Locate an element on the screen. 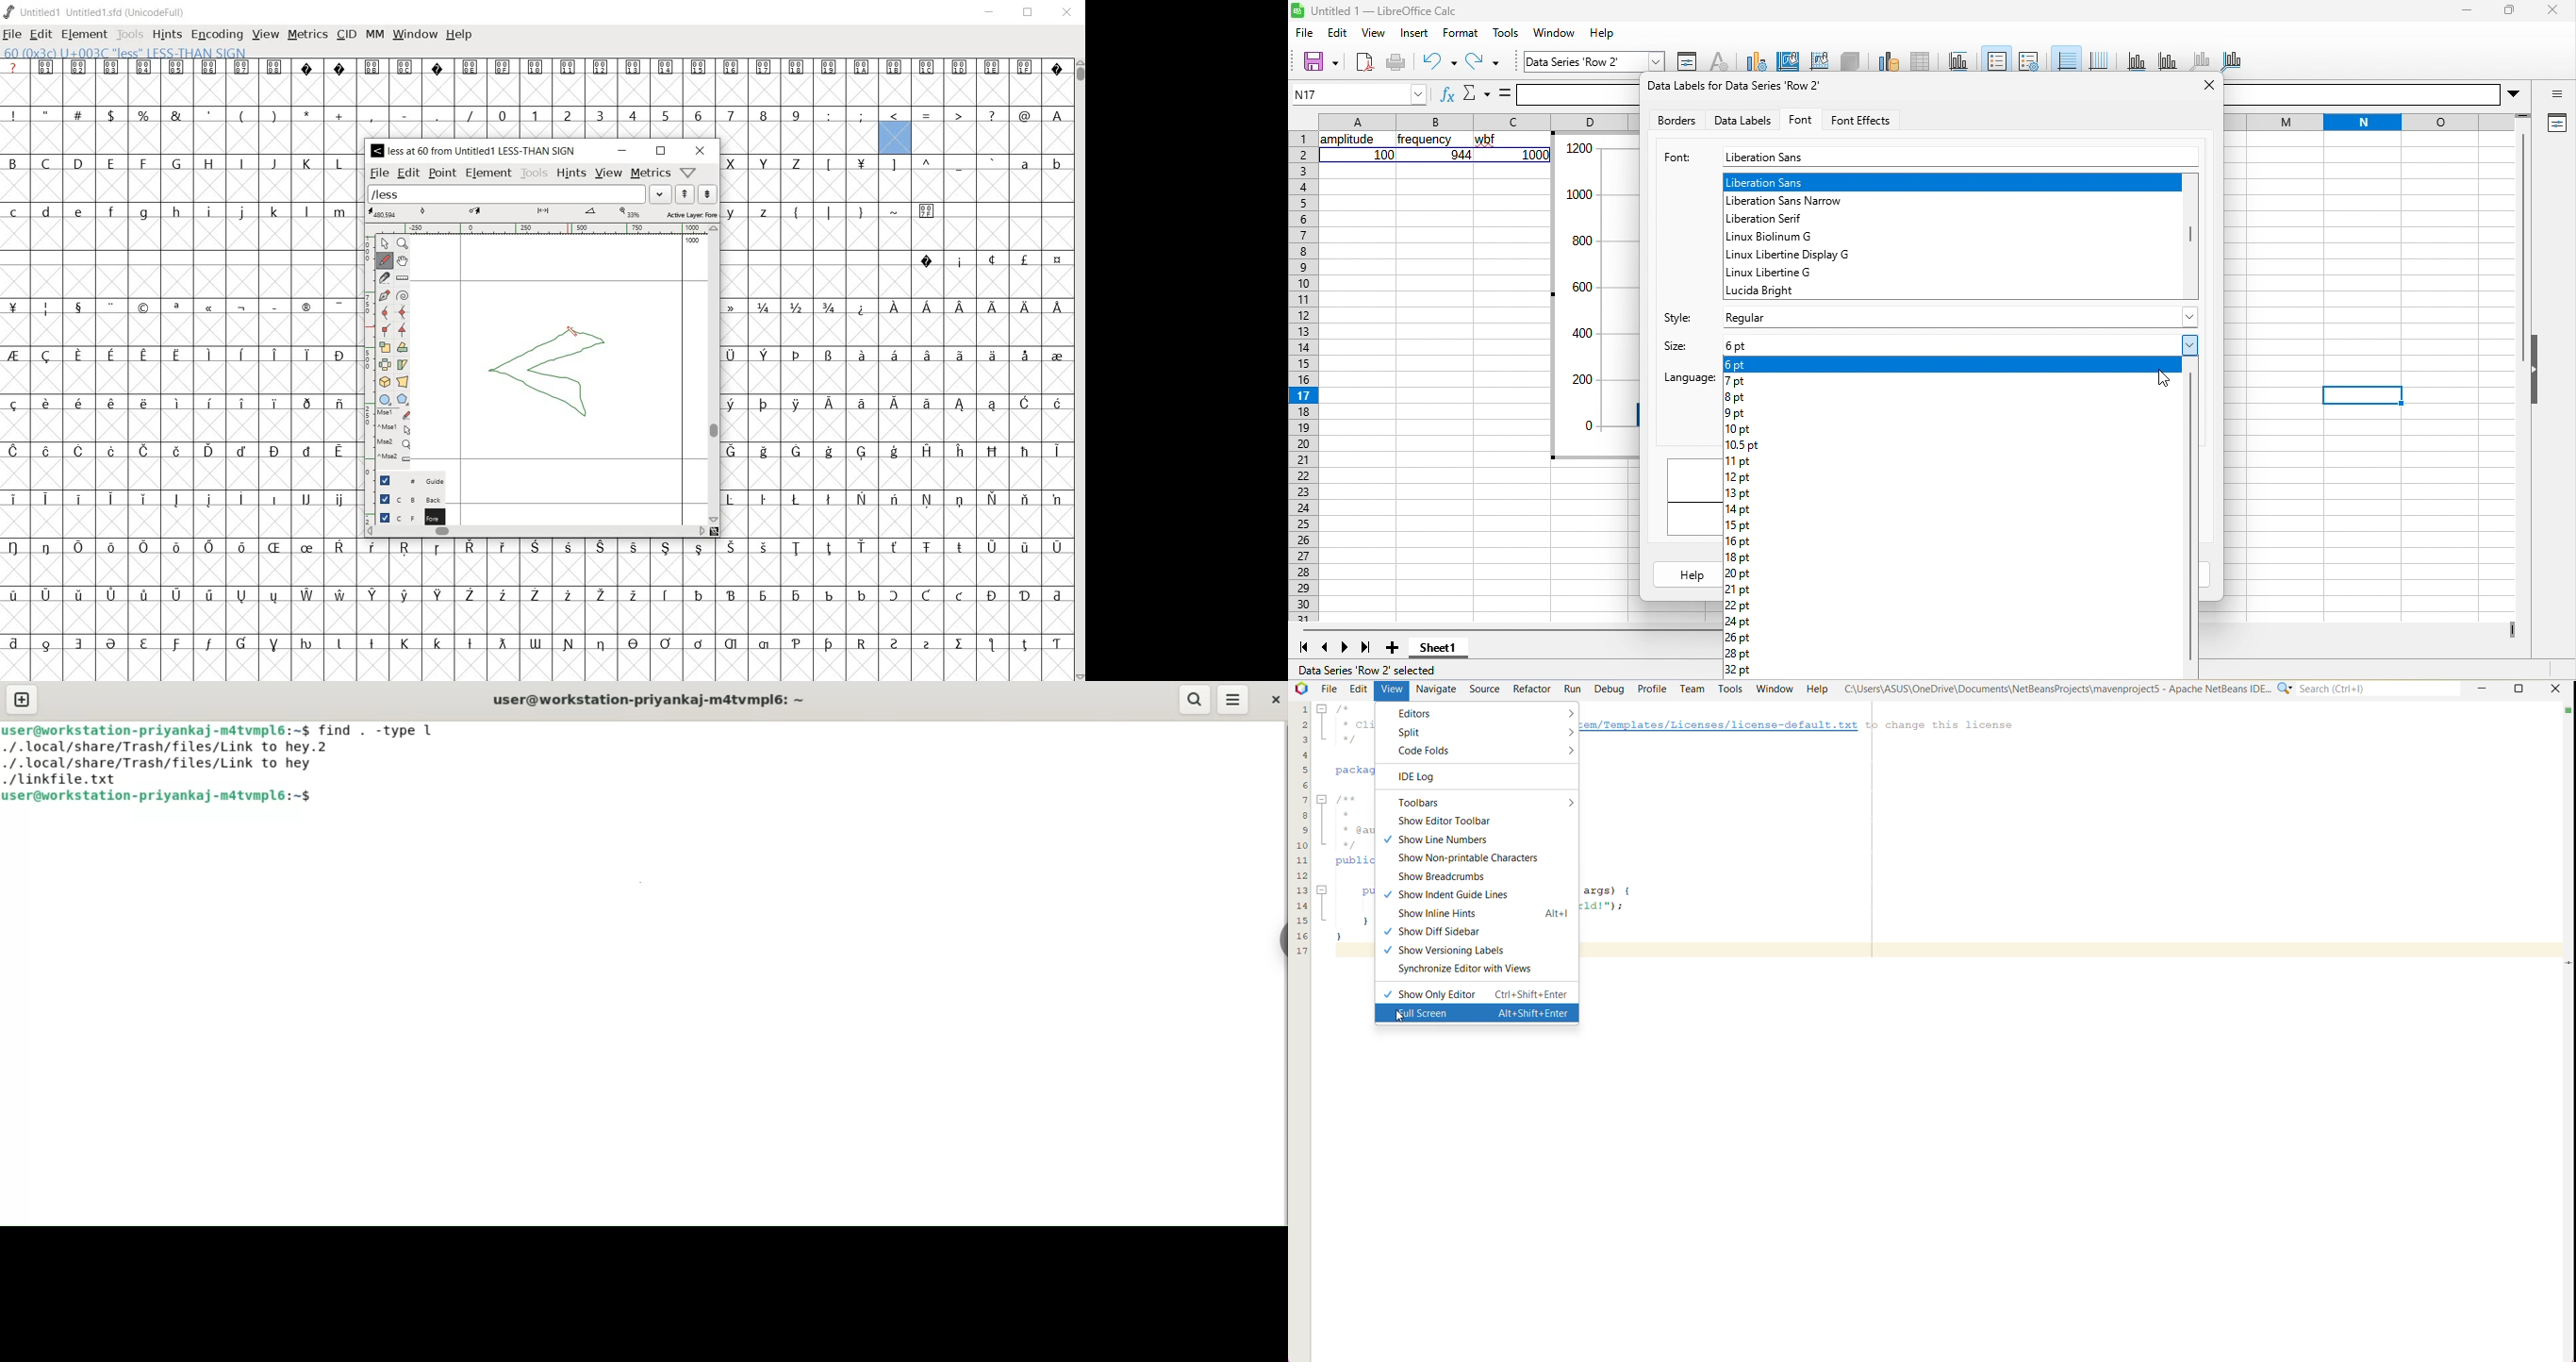 This screenshot has height=1372, width=2576. Capilal letters B - Z is located at coordinates (179, 163).